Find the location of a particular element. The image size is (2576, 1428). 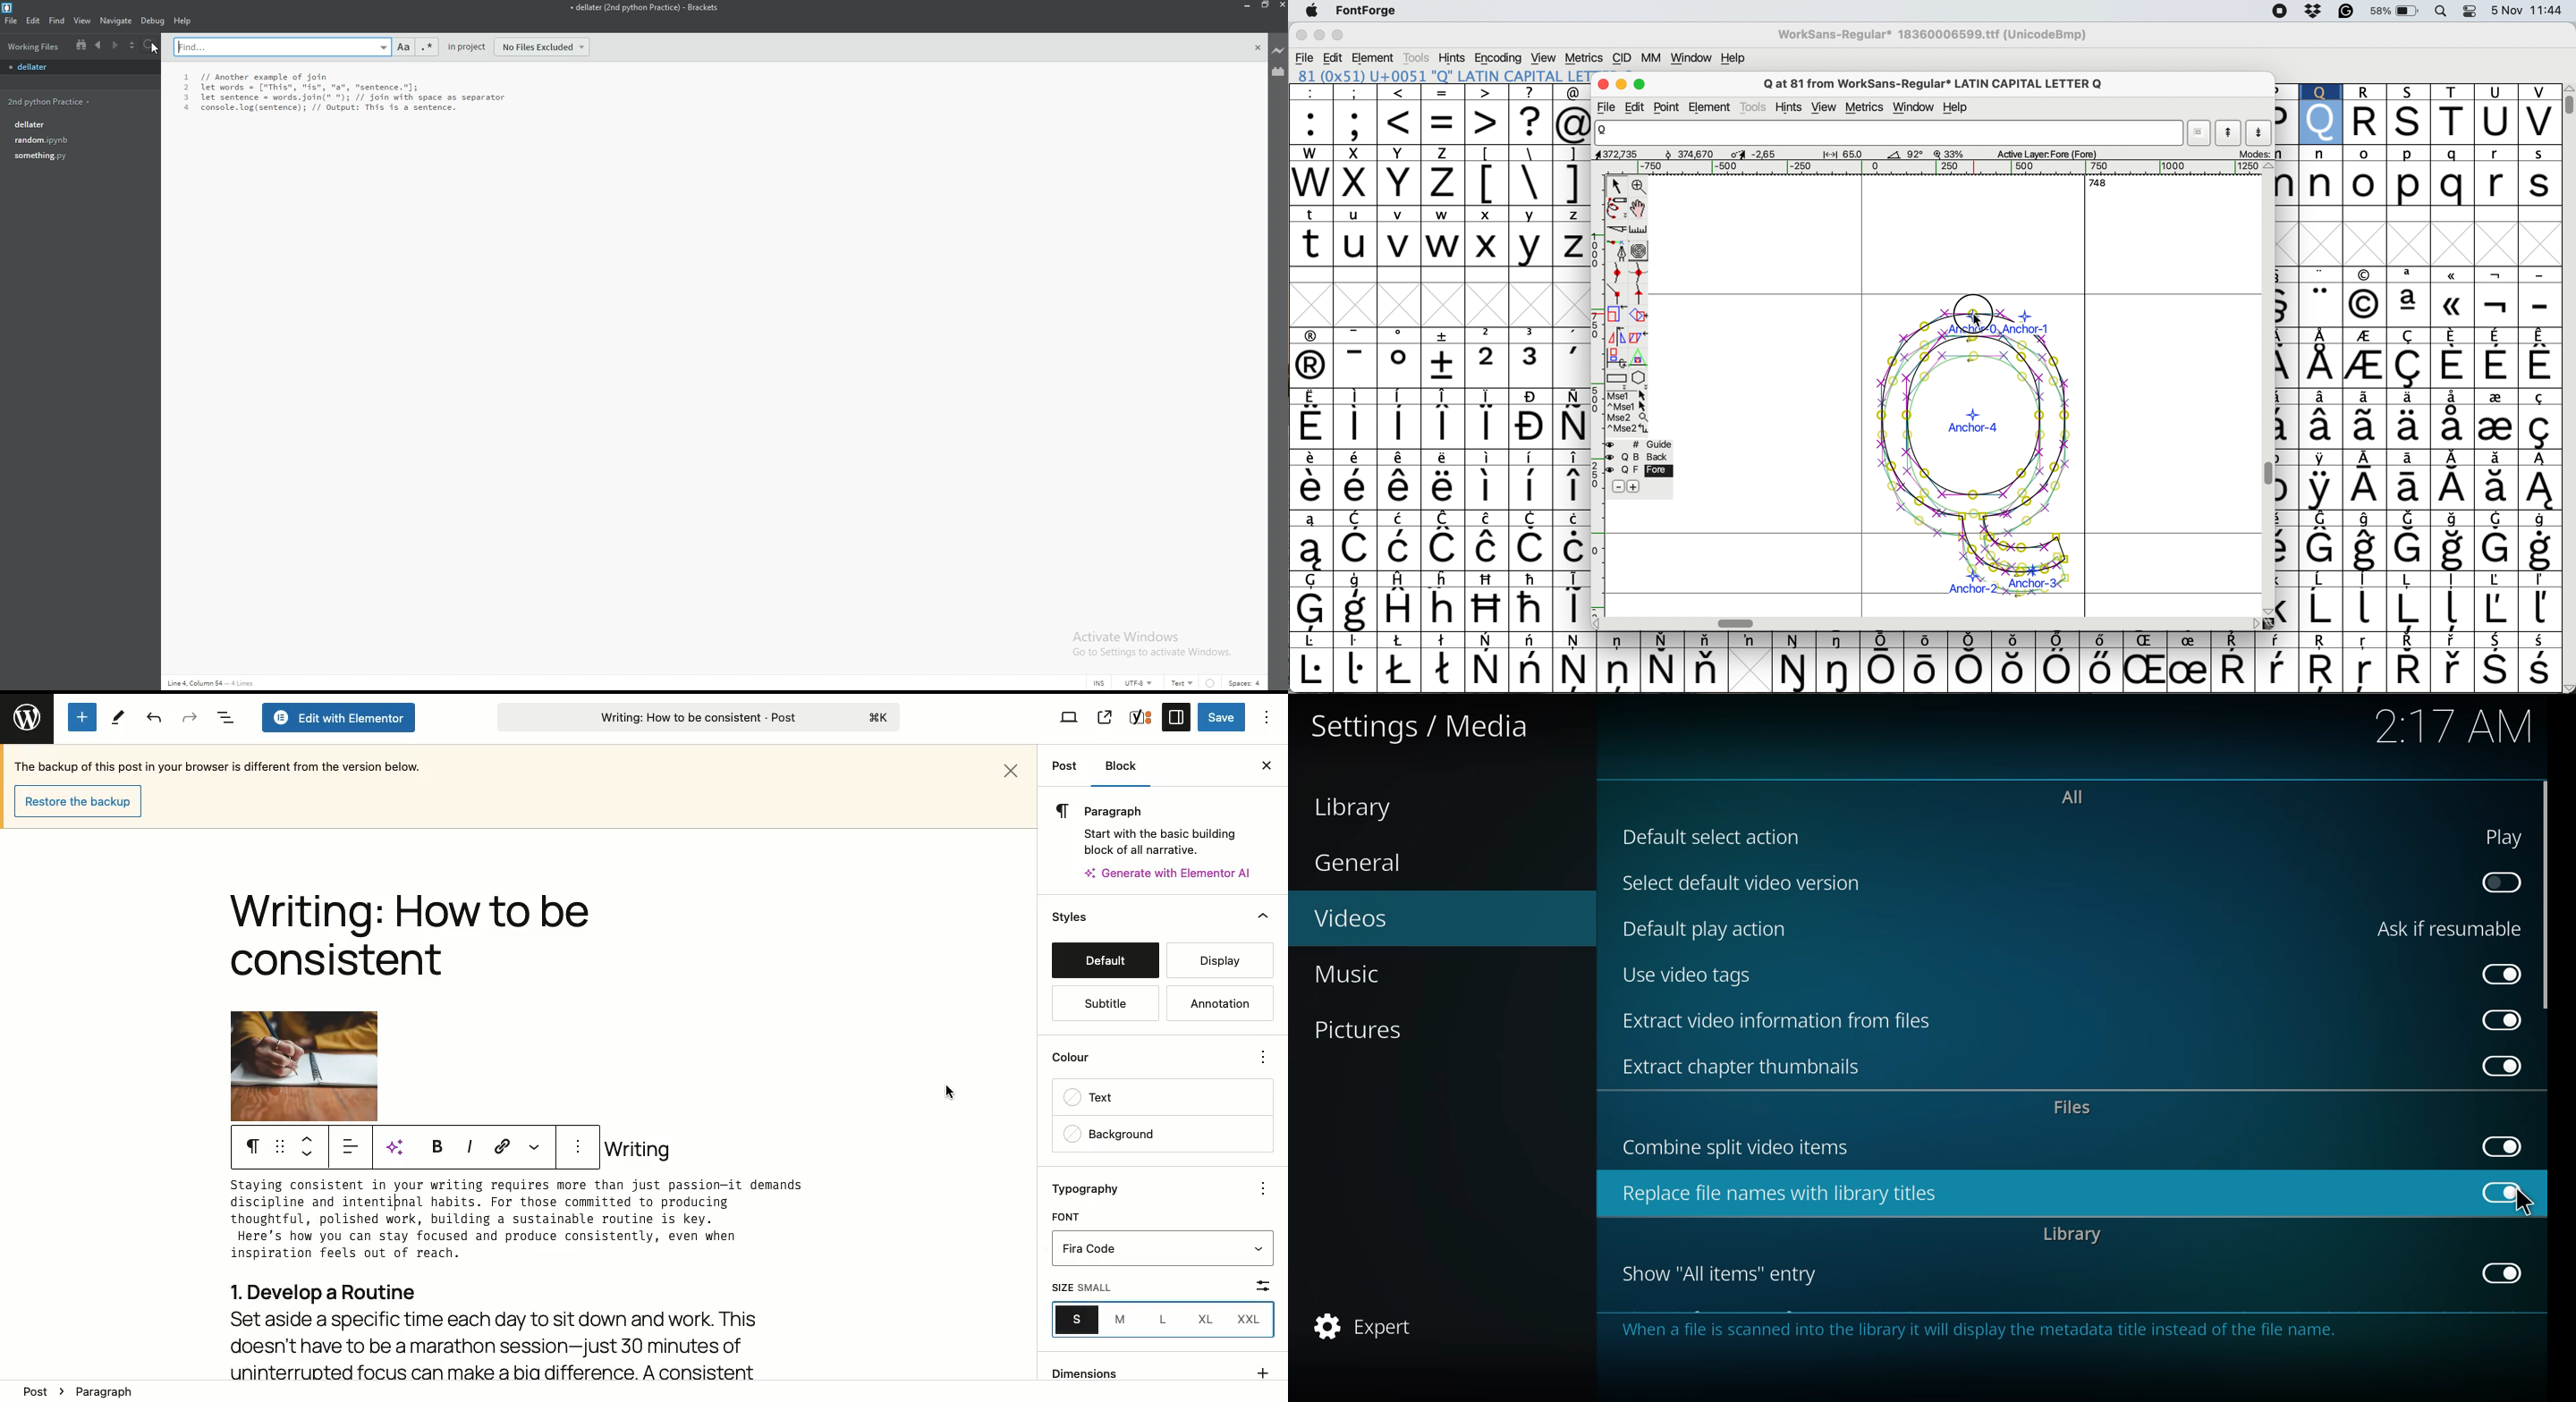

Paragraph is located at coordinates (1149, 810).